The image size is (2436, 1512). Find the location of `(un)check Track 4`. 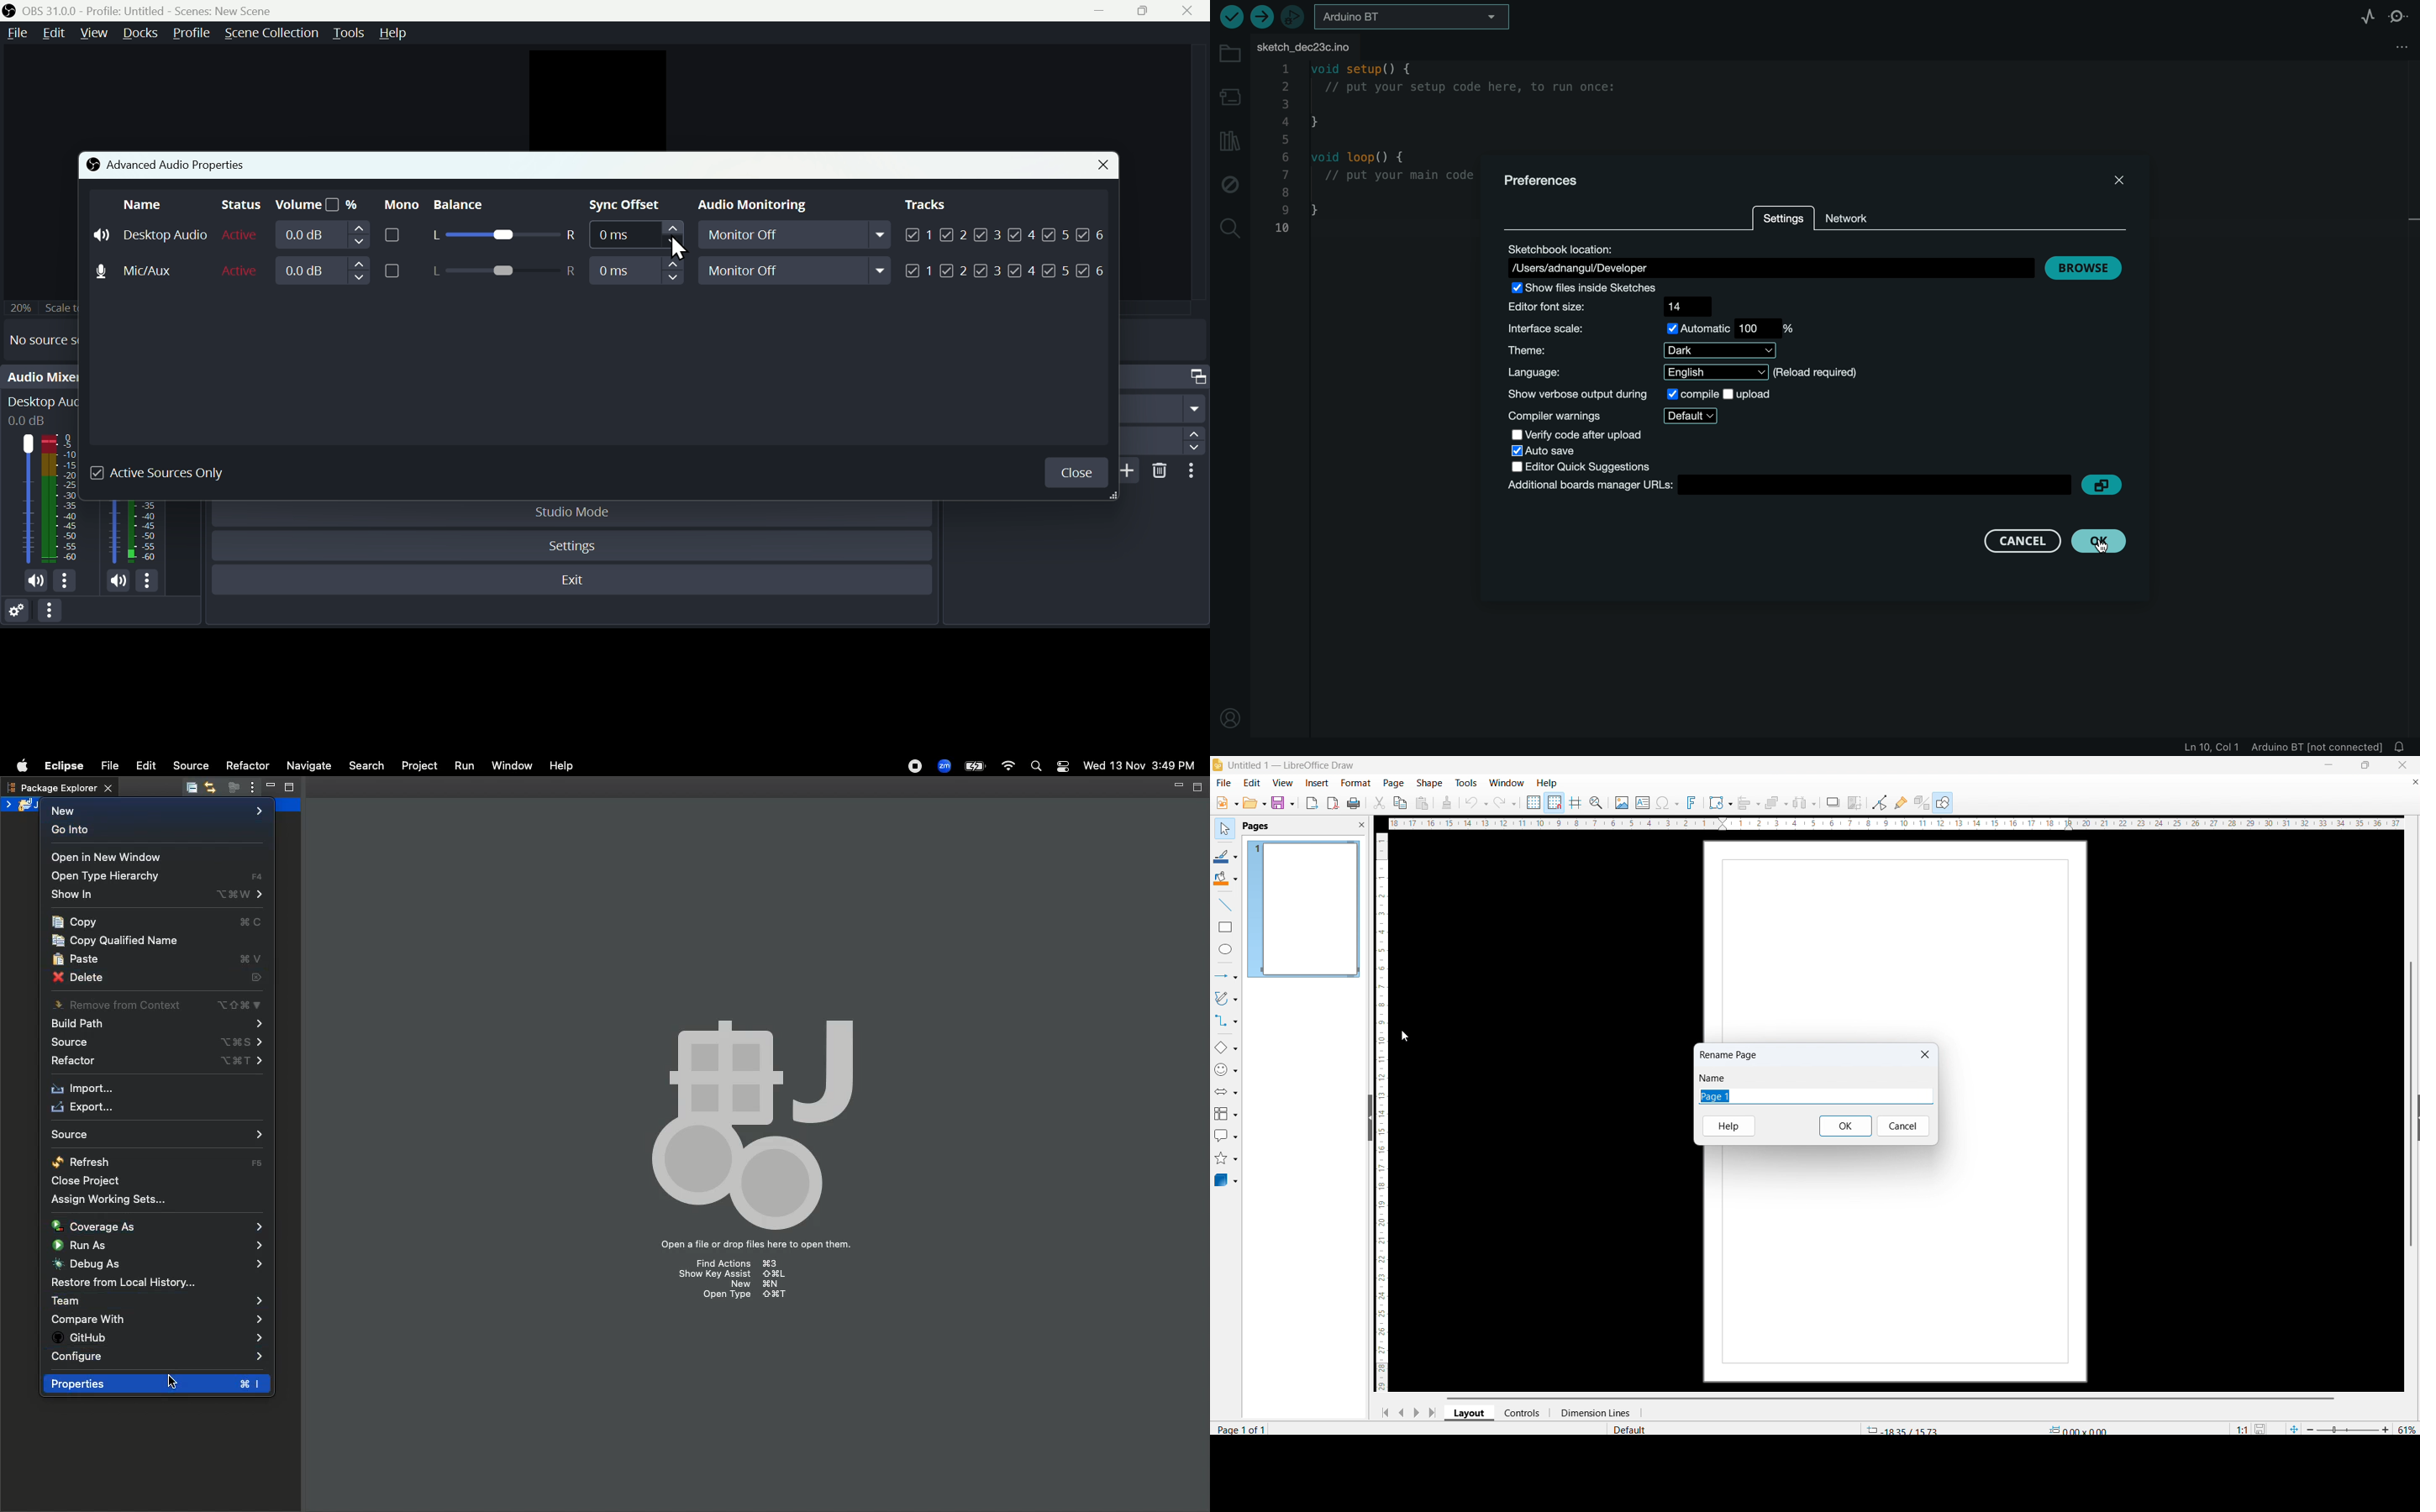

(un)check Track 4 is located at coordinates (1022, 271).